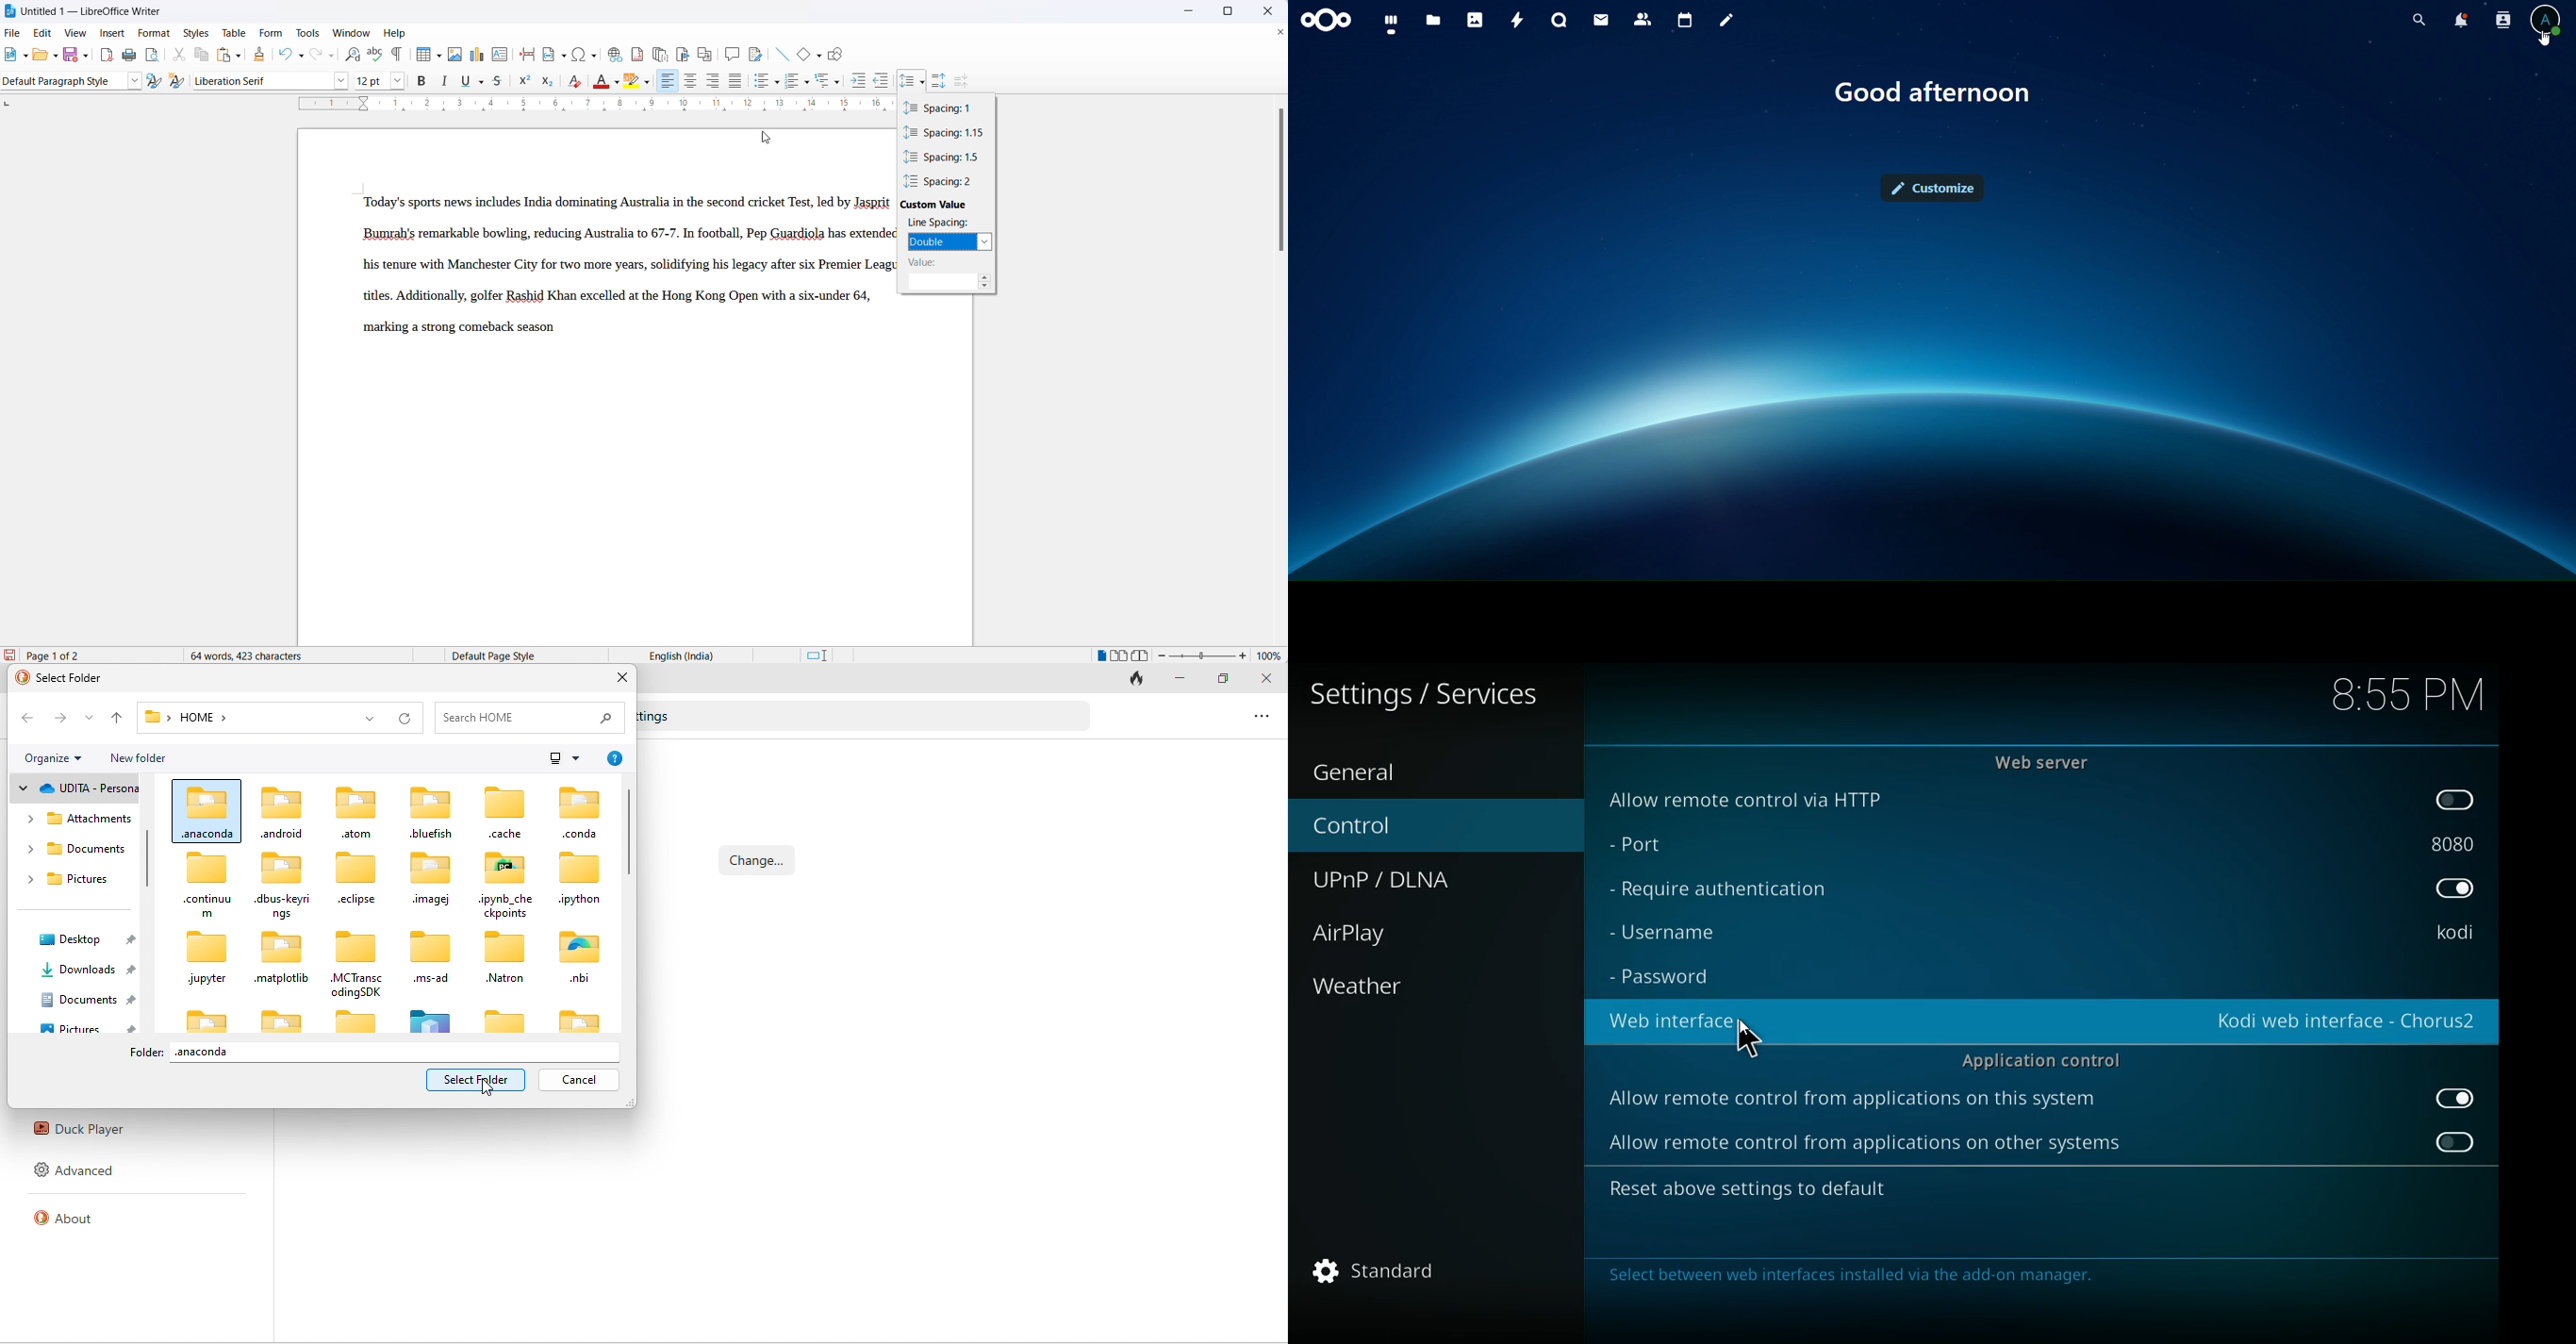  Describe the element at coordinates (156, 31) in the screenshot. I see `format` at that location.